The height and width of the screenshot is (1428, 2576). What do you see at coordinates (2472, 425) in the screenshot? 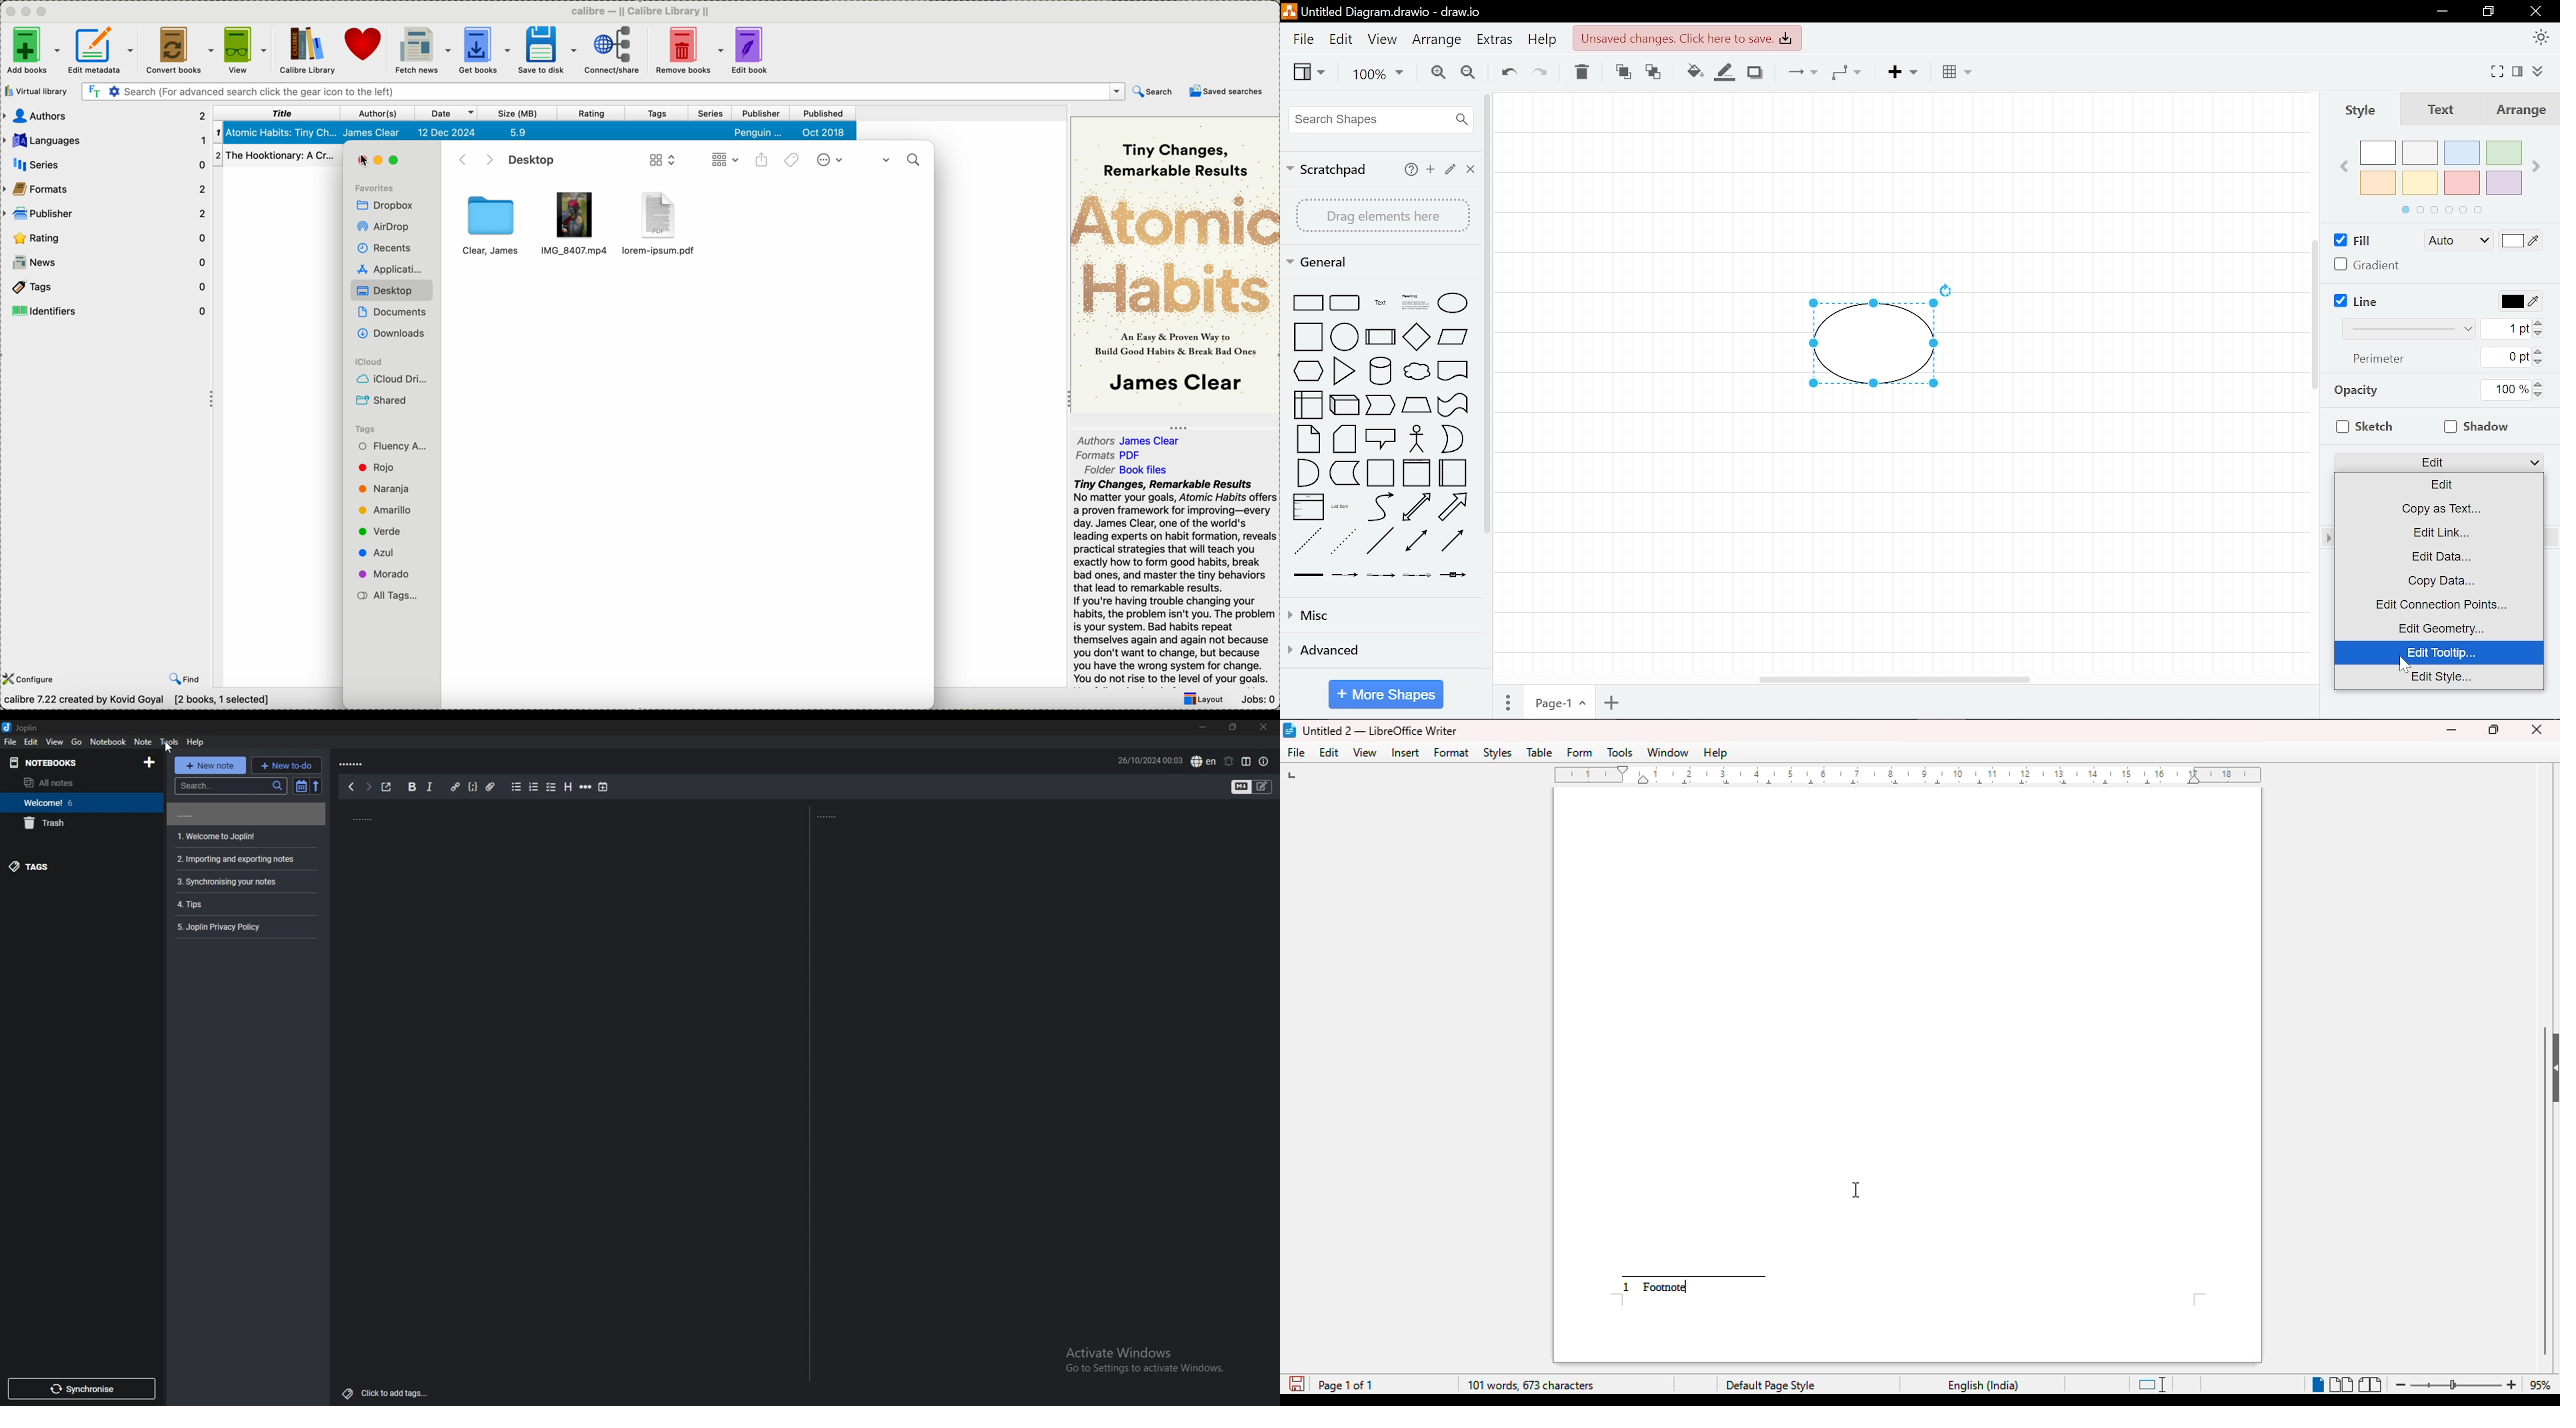
I see `Shadow` at bounding box center [2472, 425].